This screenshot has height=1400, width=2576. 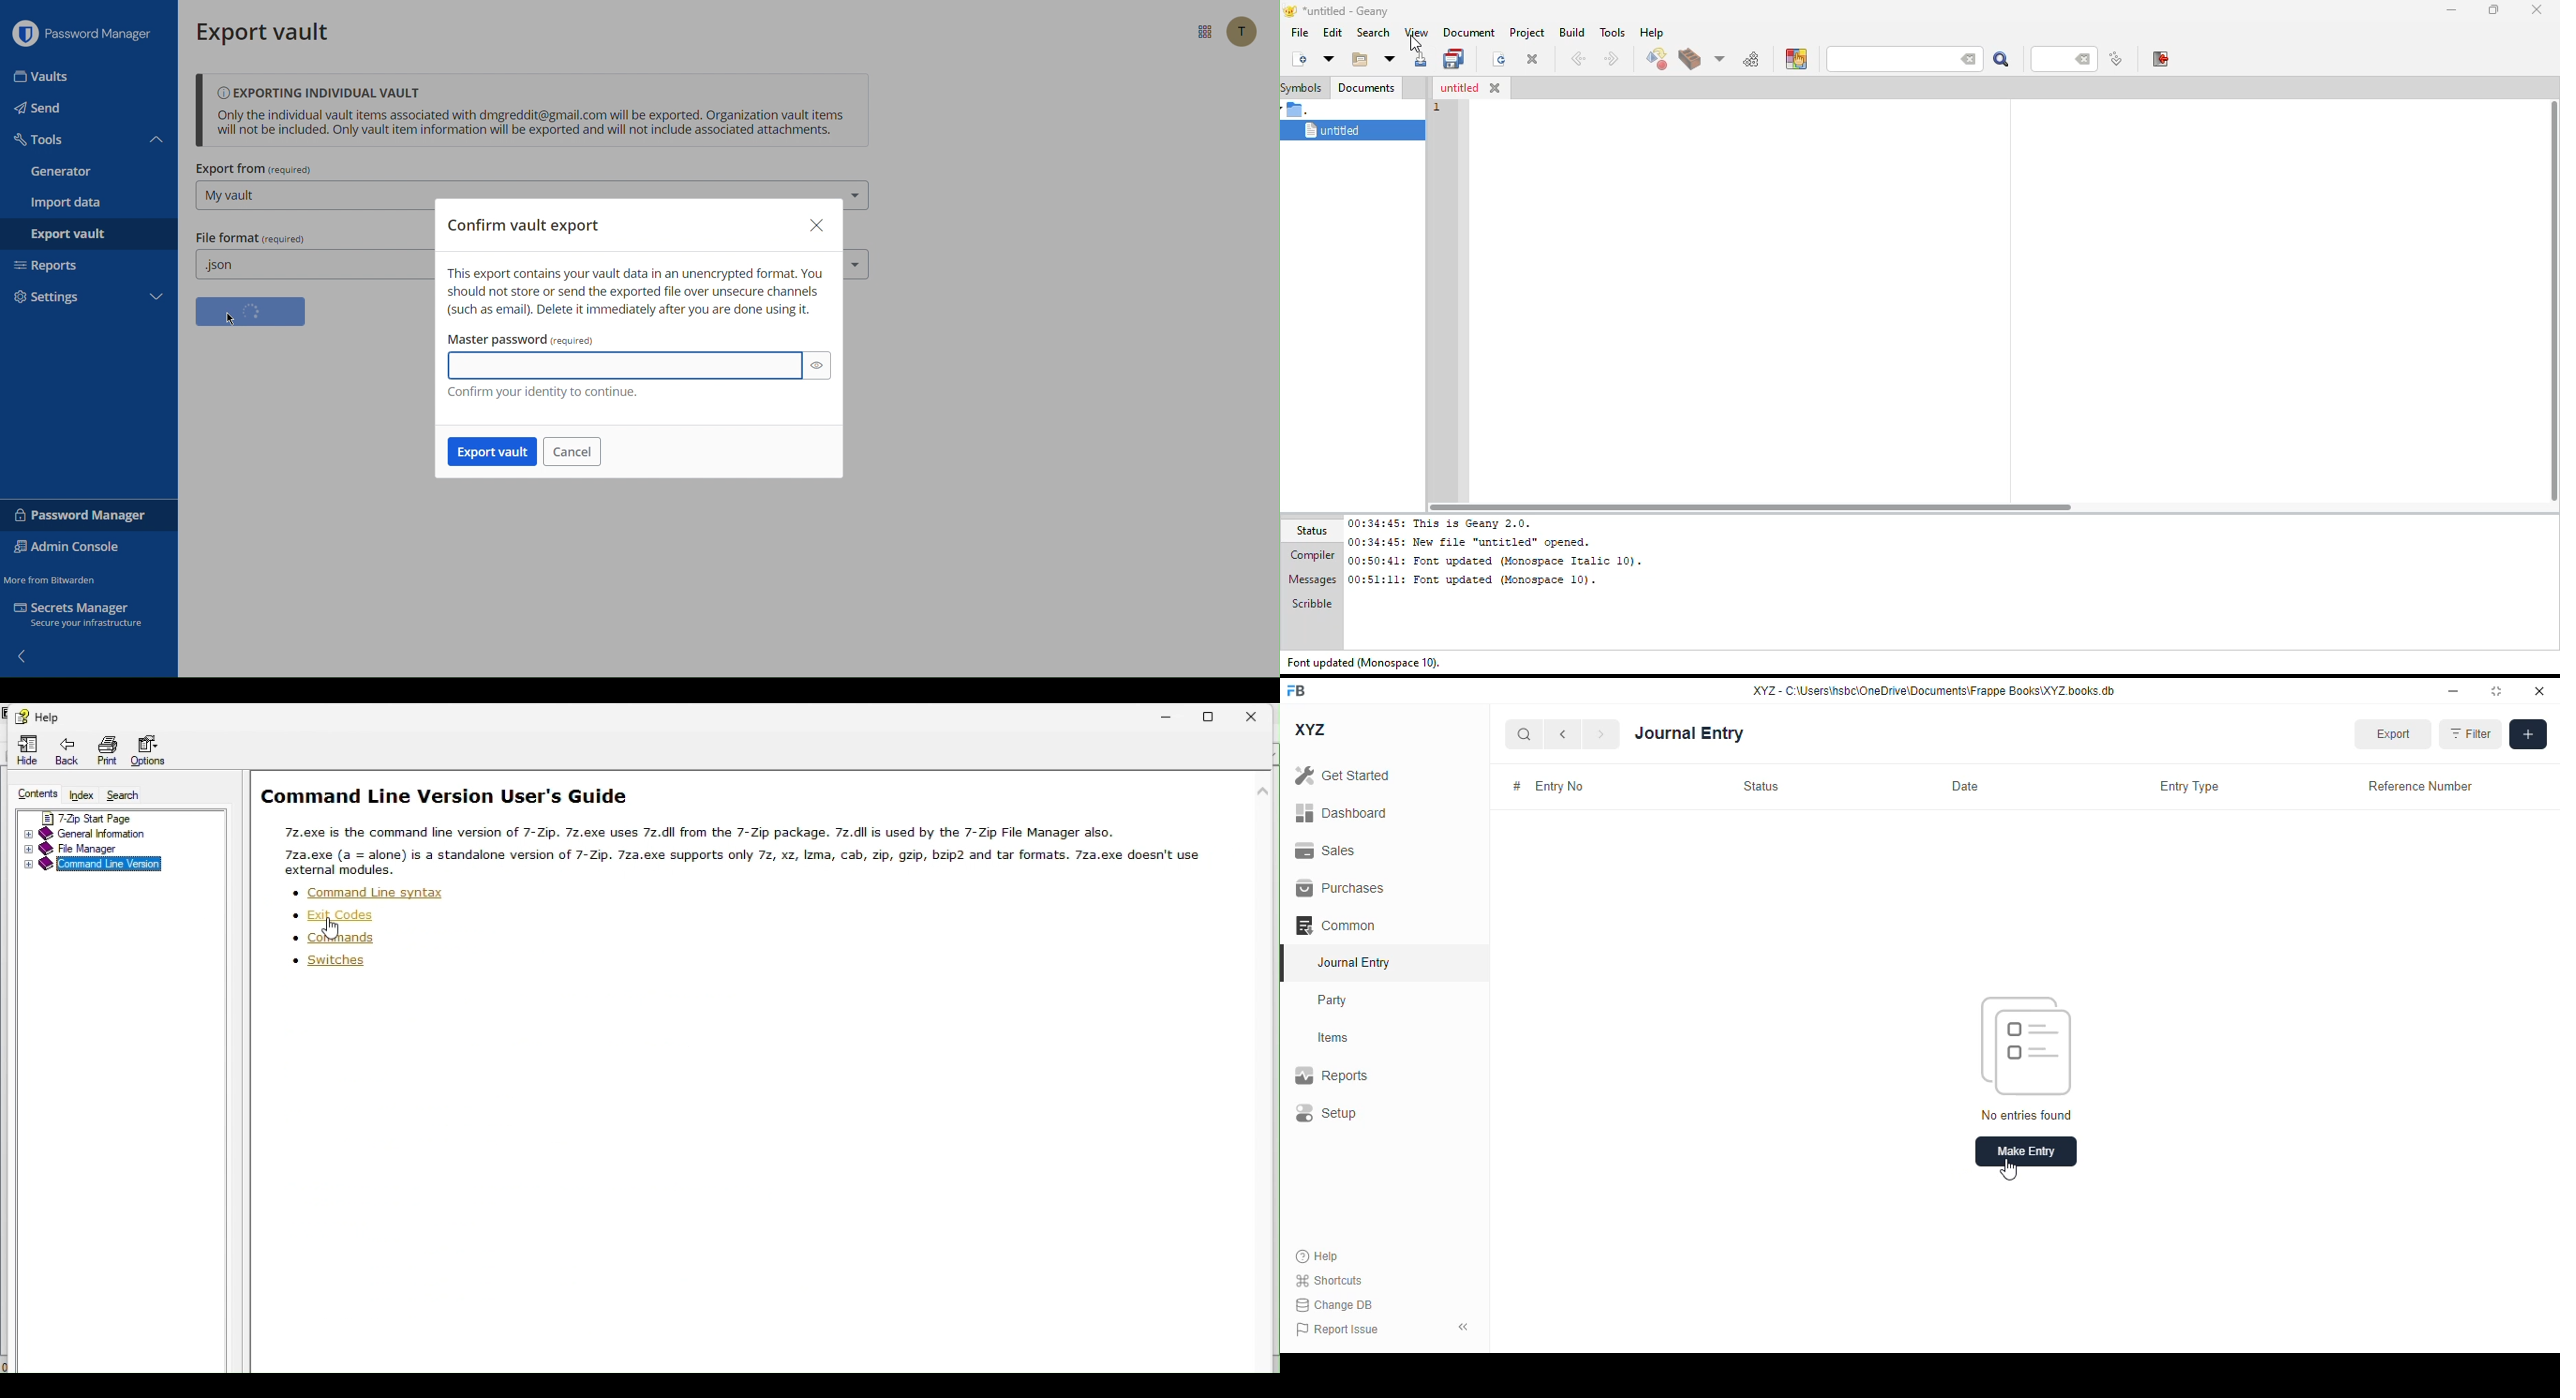 I want to click on dashboard, so click(x=1341, y=812).